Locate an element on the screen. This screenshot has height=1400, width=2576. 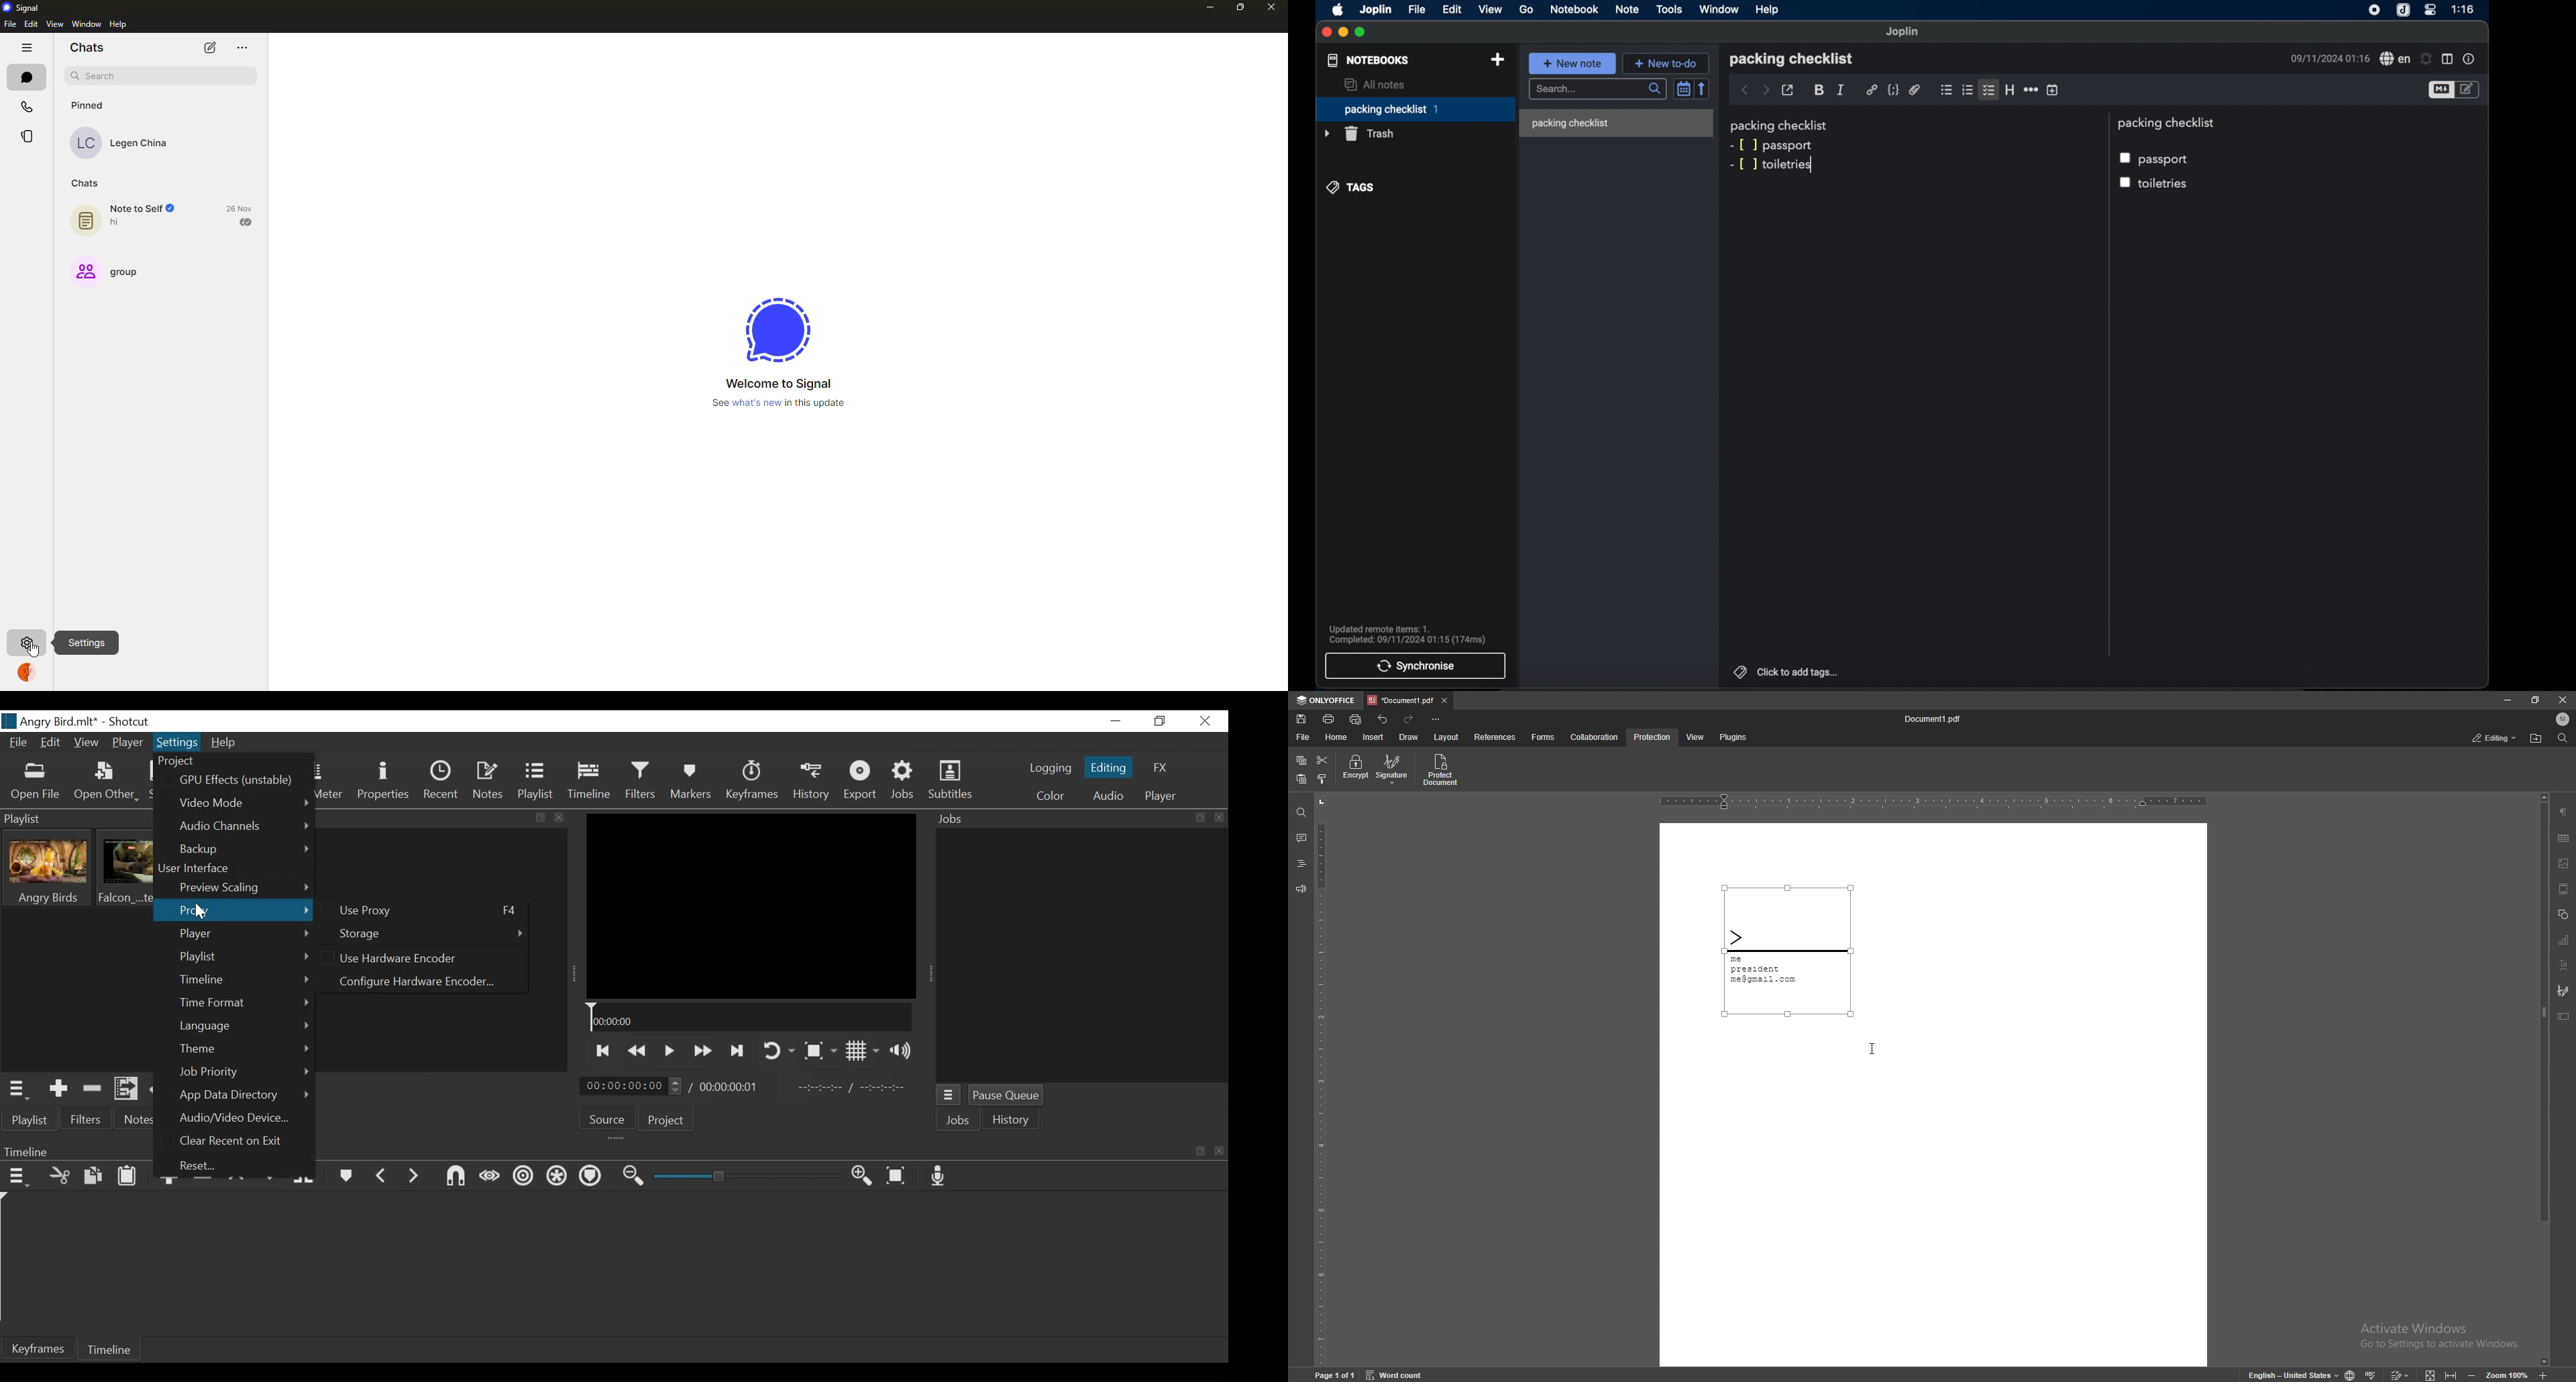
Timeline is located at coordinates (590, 781).